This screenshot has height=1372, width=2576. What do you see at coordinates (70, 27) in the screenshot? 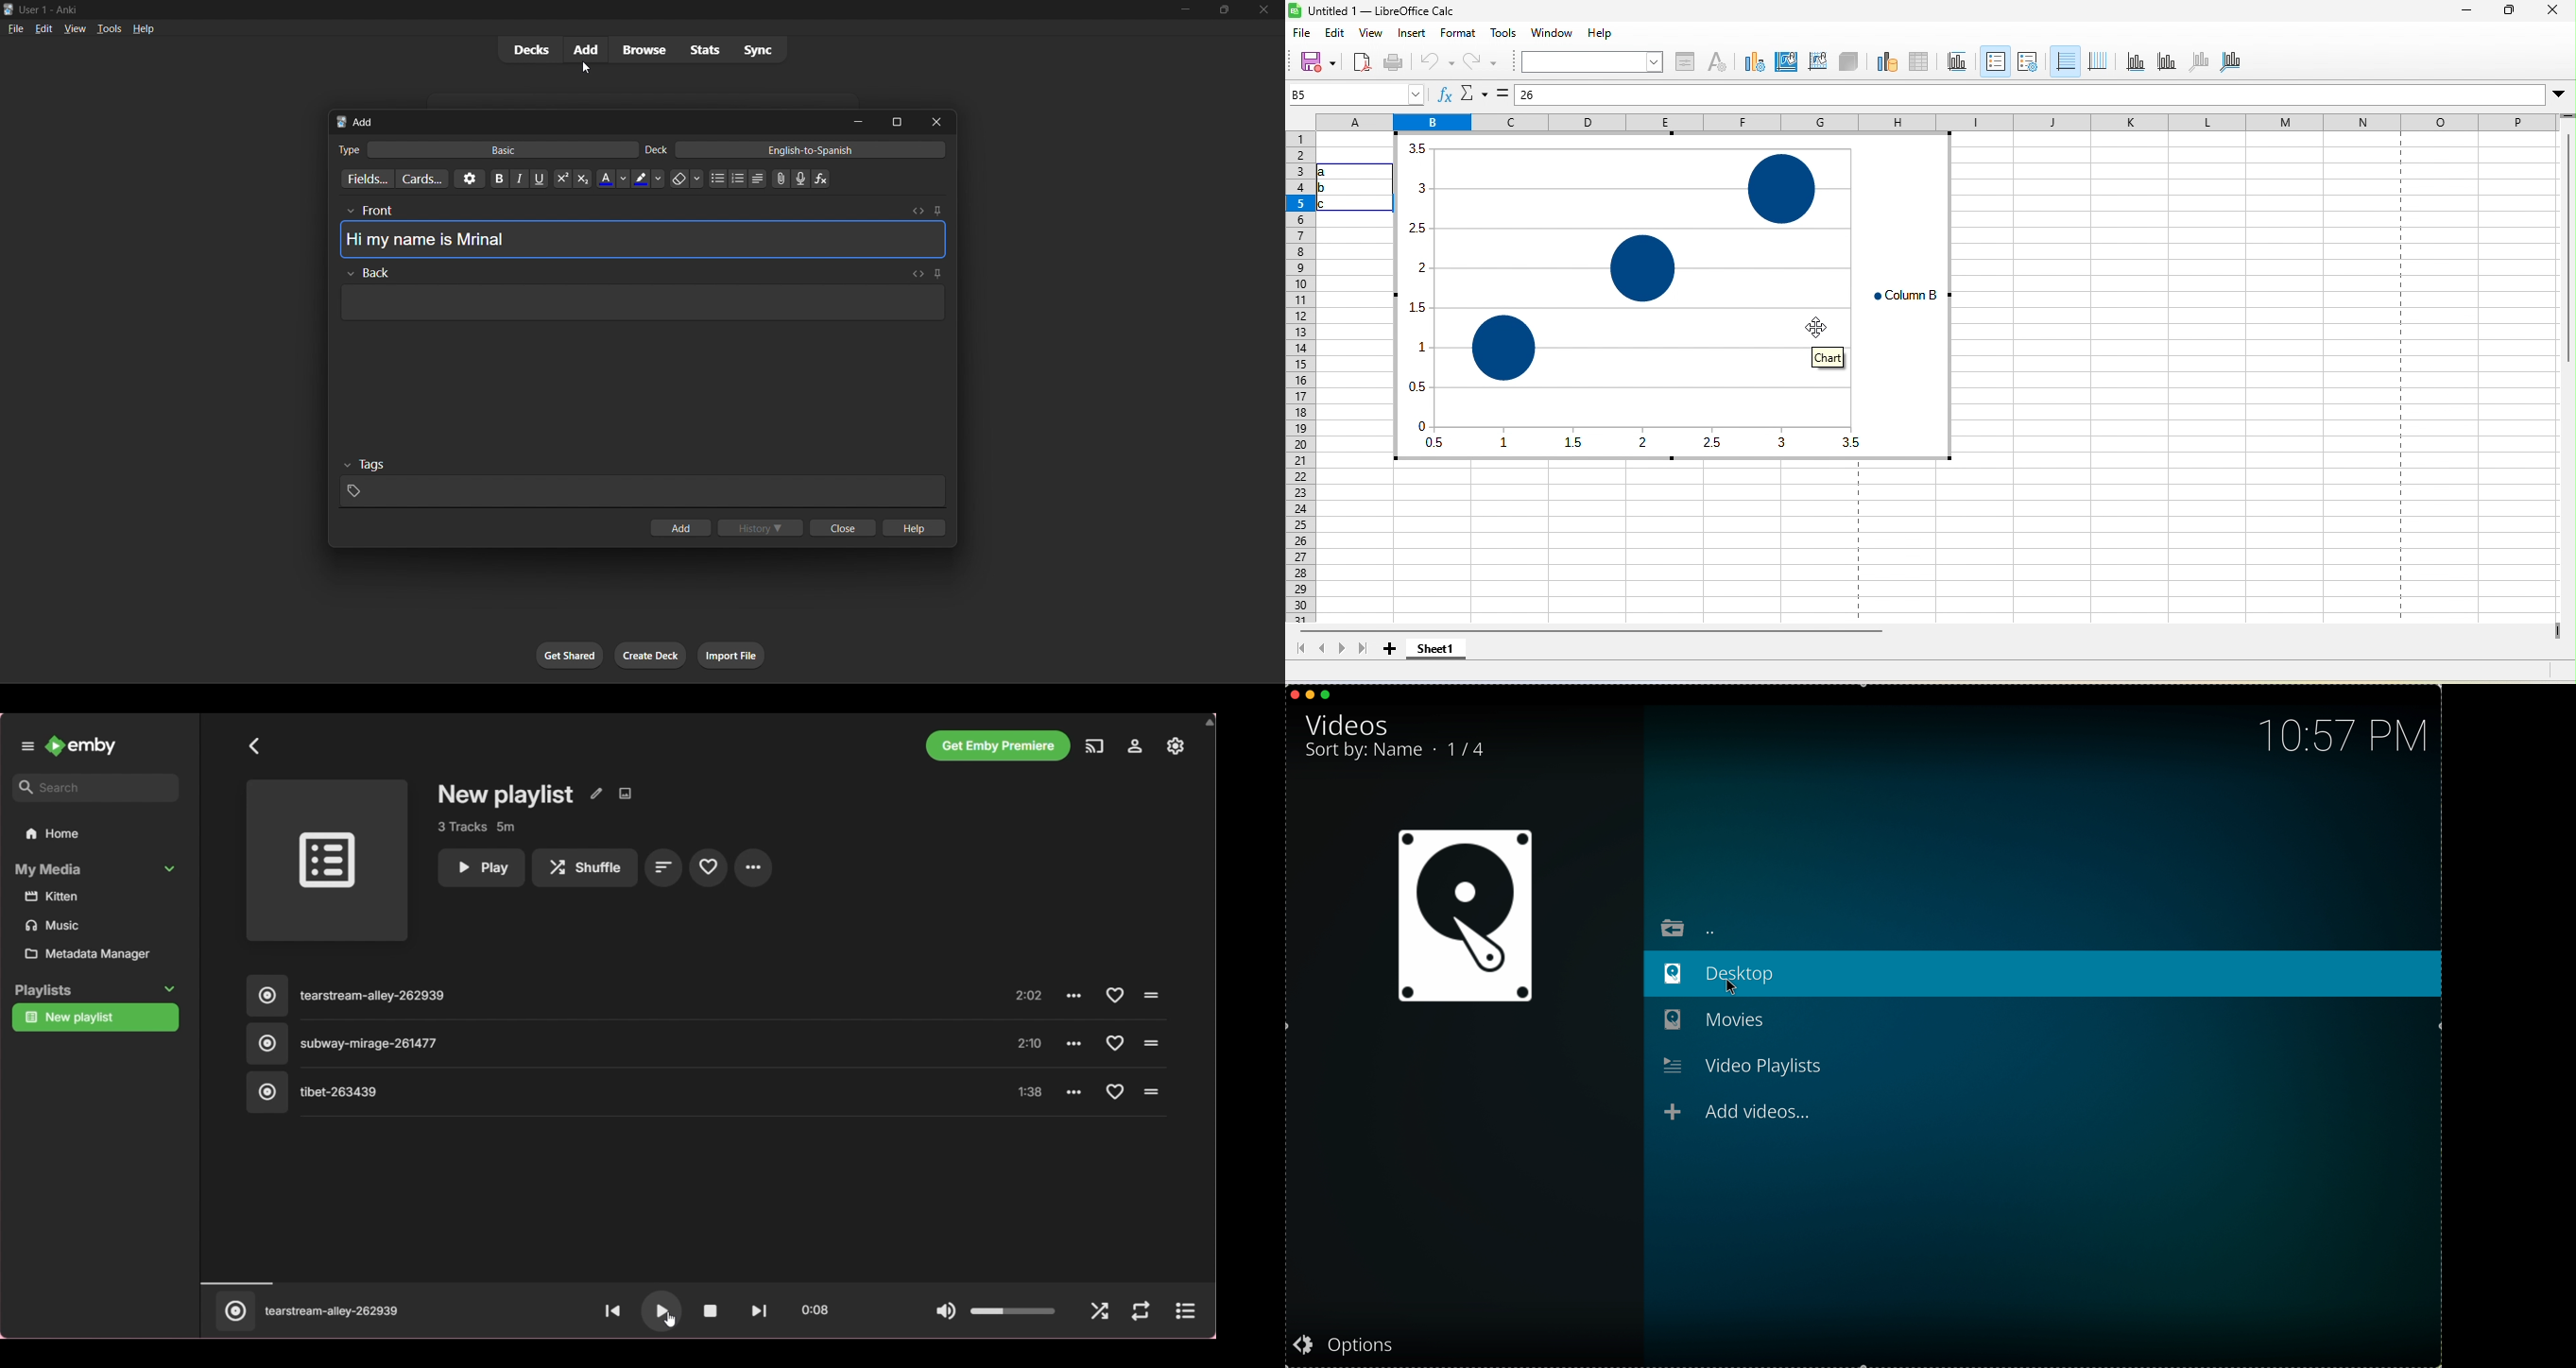
I see `view` at bounding box center [70, 27].